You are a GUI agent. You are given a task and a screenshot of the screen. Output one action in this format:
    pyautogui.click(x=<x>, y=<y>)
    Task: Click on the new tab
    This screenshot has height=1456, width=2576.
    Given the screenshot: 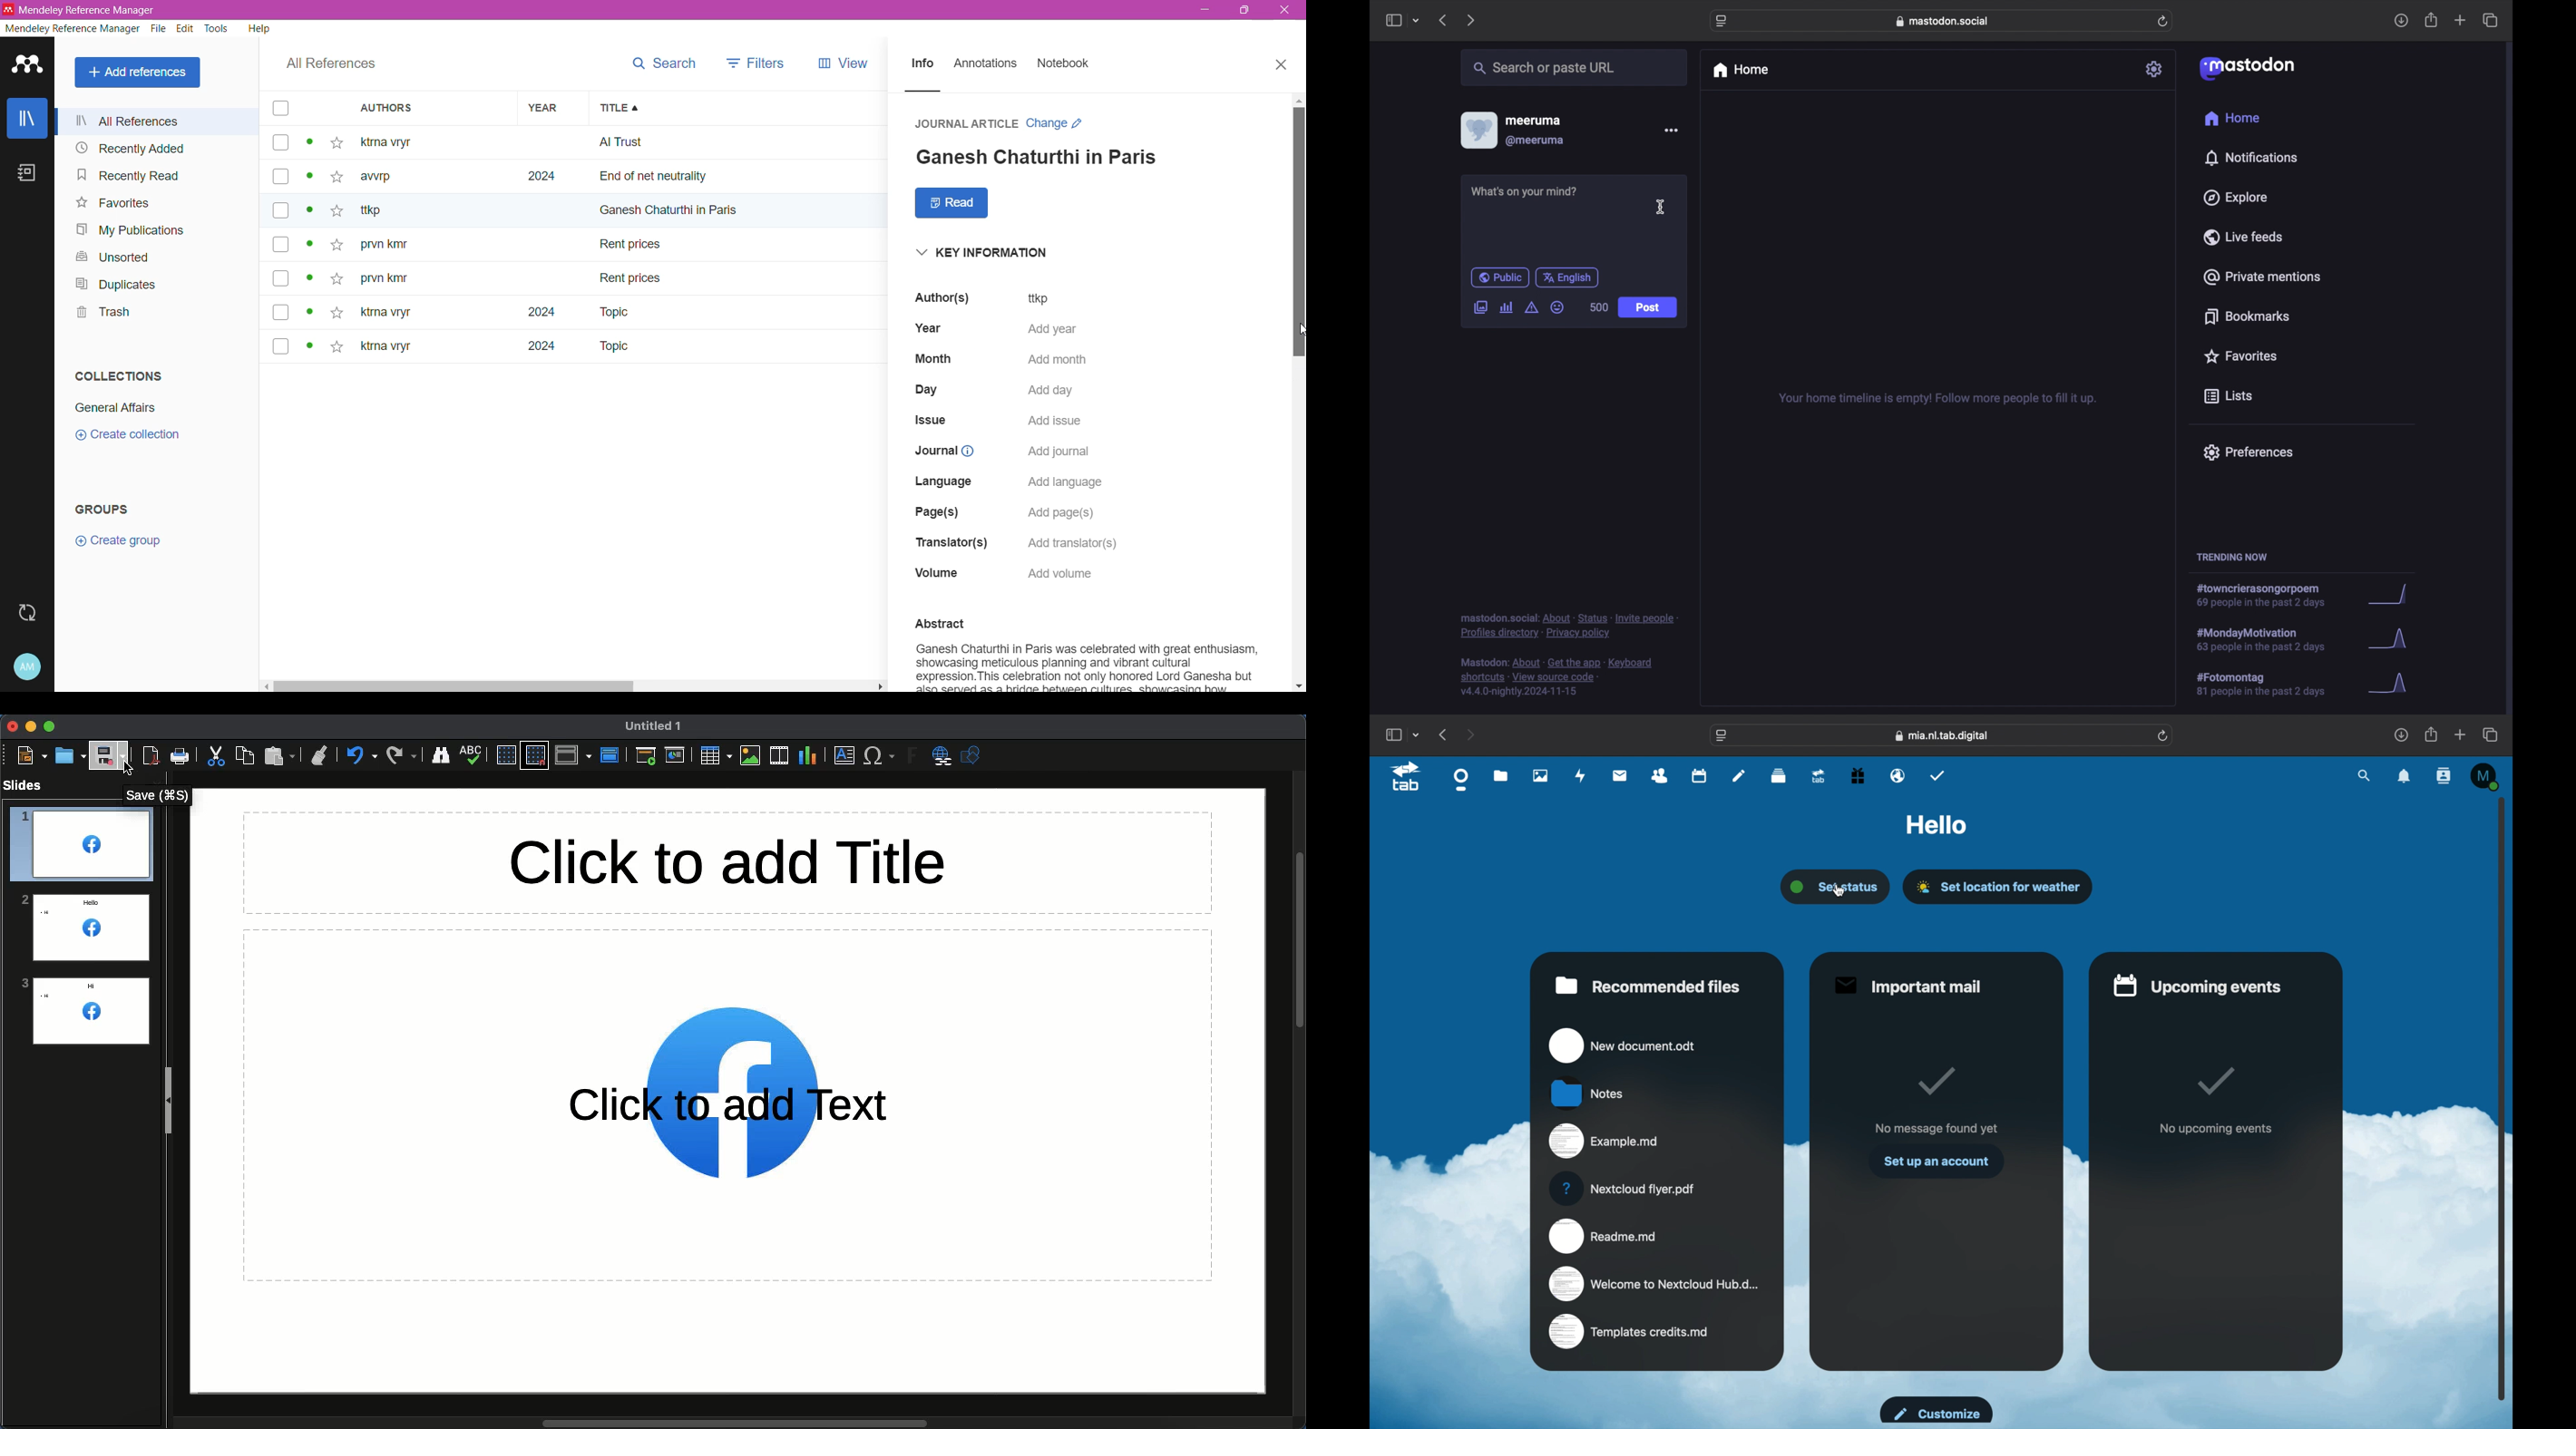 What is the action you would take?
    pyautogui.click(x=2462, y=735)
    